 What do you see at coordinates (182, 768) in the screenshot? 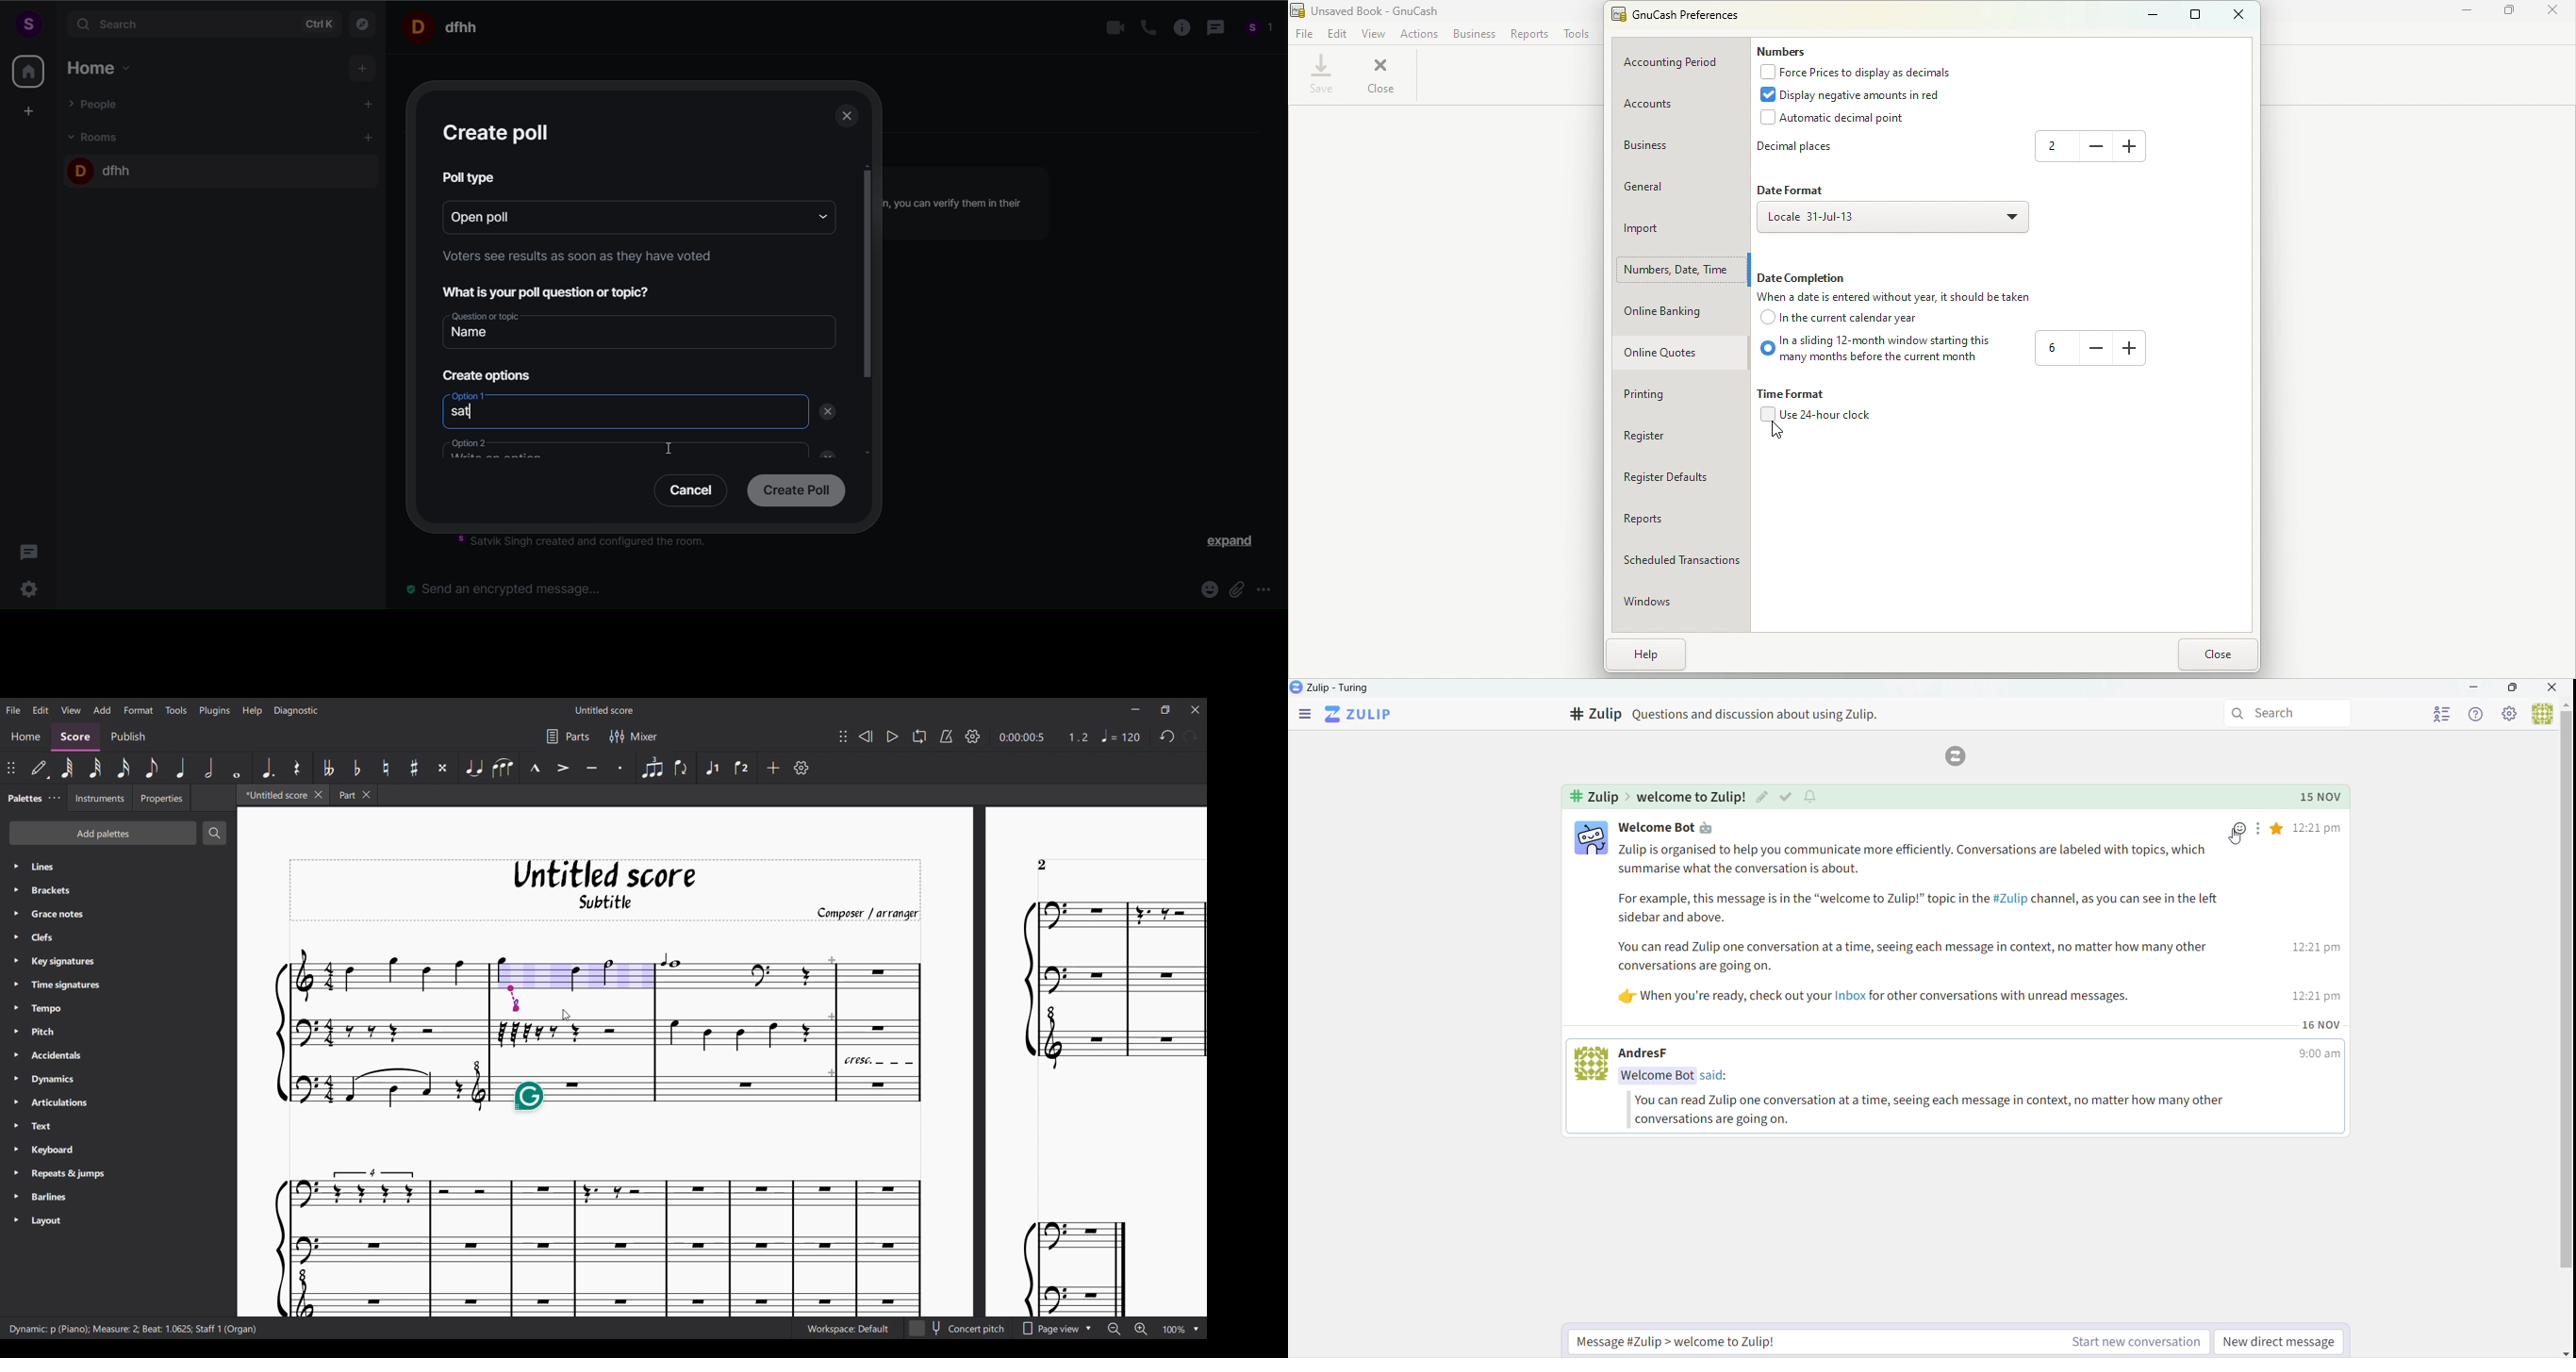
I see `Quarter note` at bounding box center [182, 768].